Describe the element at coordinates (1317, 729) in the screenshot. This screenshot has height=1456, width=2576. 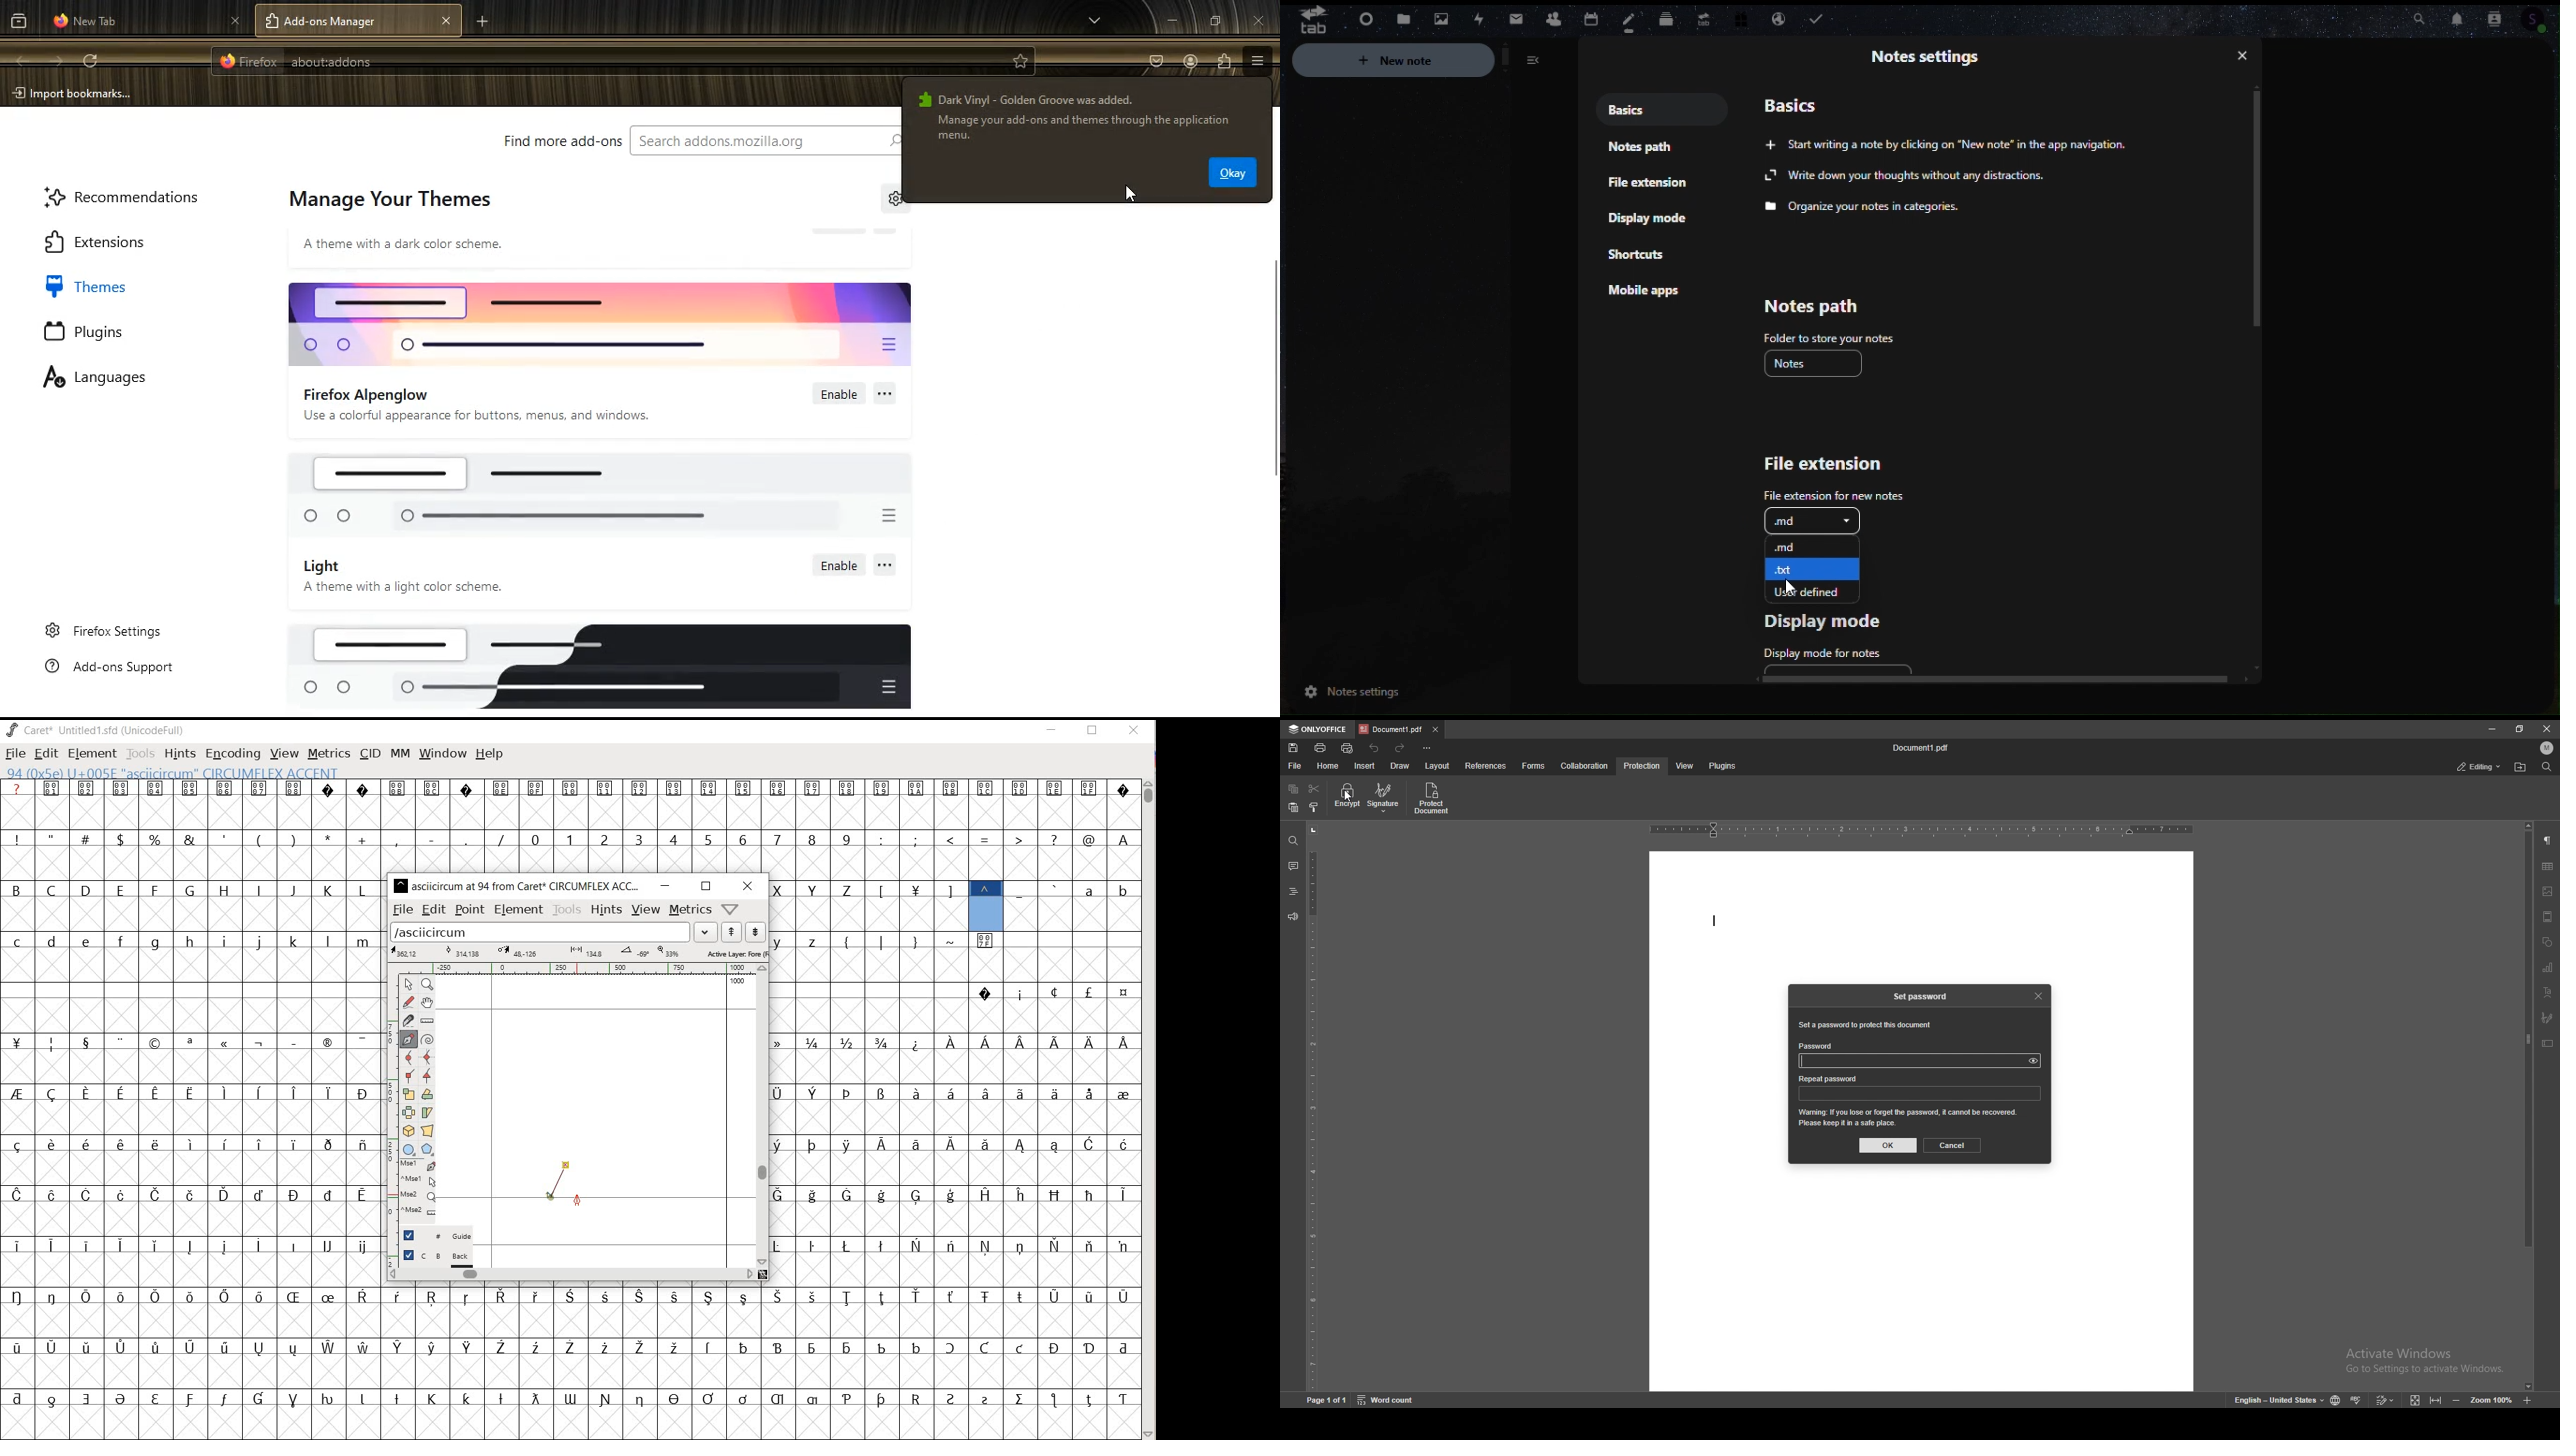
I see `onlyoffice` at that location.